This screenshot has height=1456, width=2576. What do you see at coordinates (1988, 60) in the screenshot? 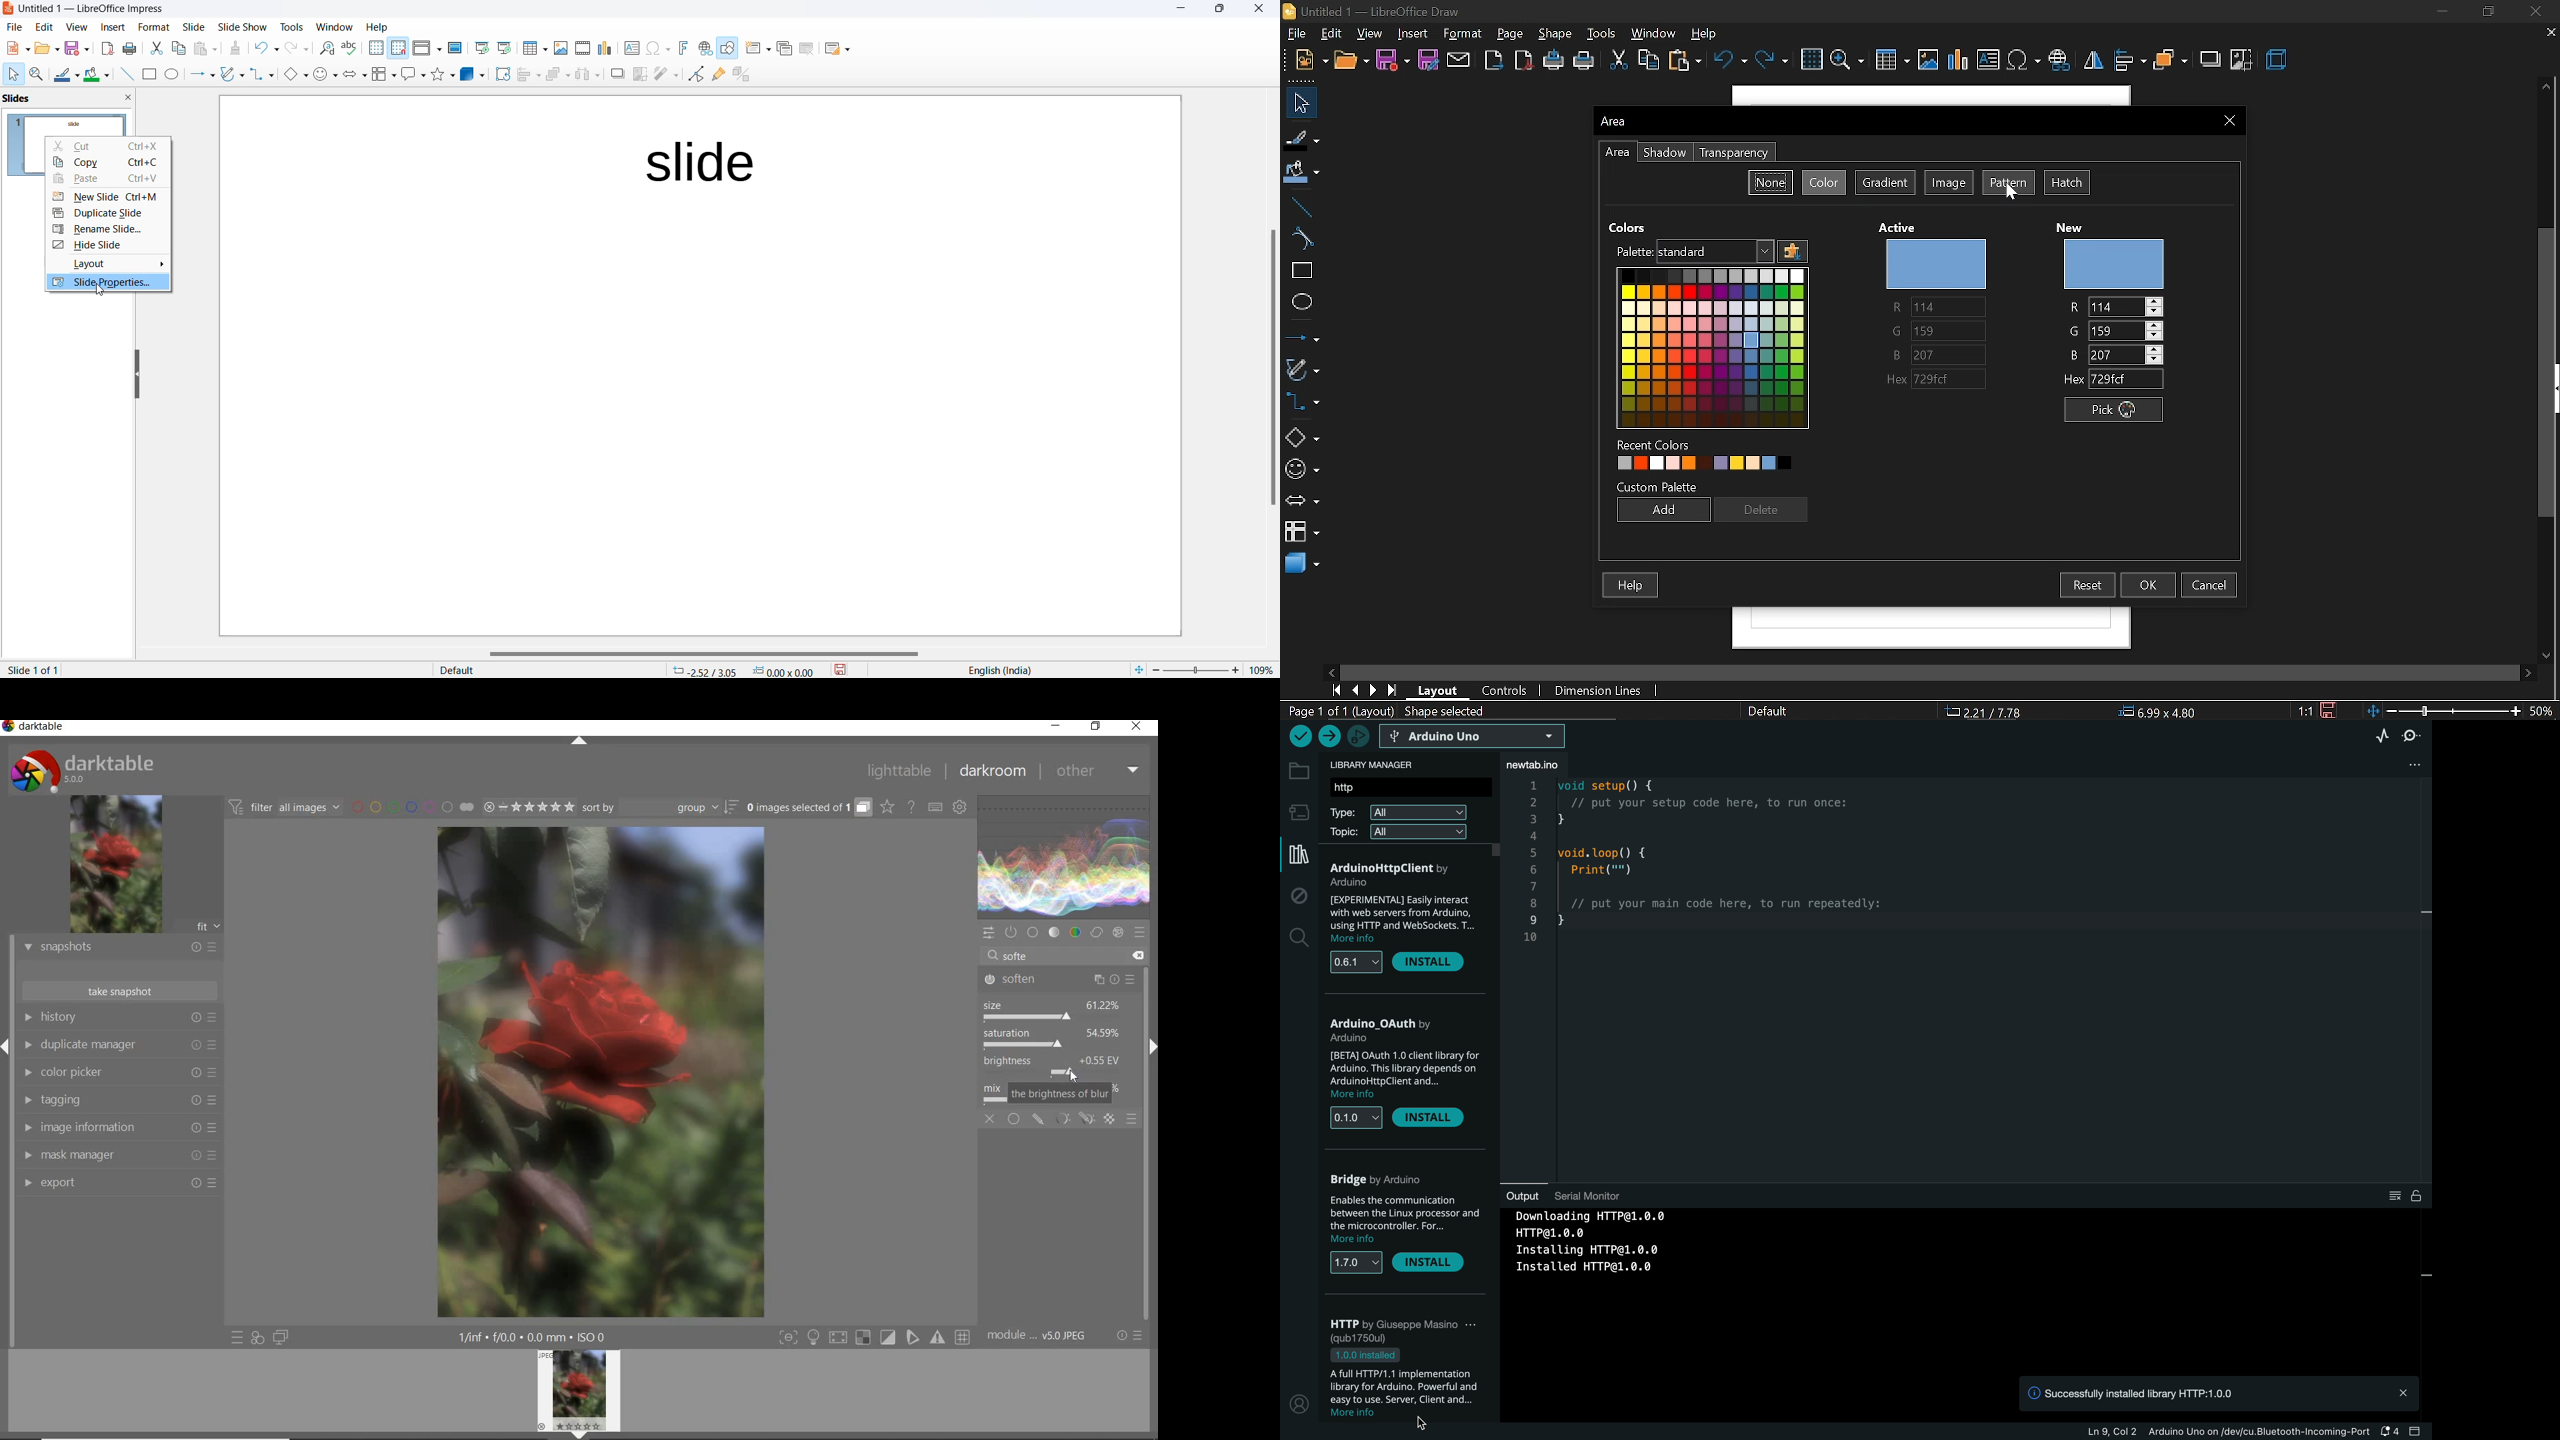
I see `insert text` at bounding box center [1988, 60].